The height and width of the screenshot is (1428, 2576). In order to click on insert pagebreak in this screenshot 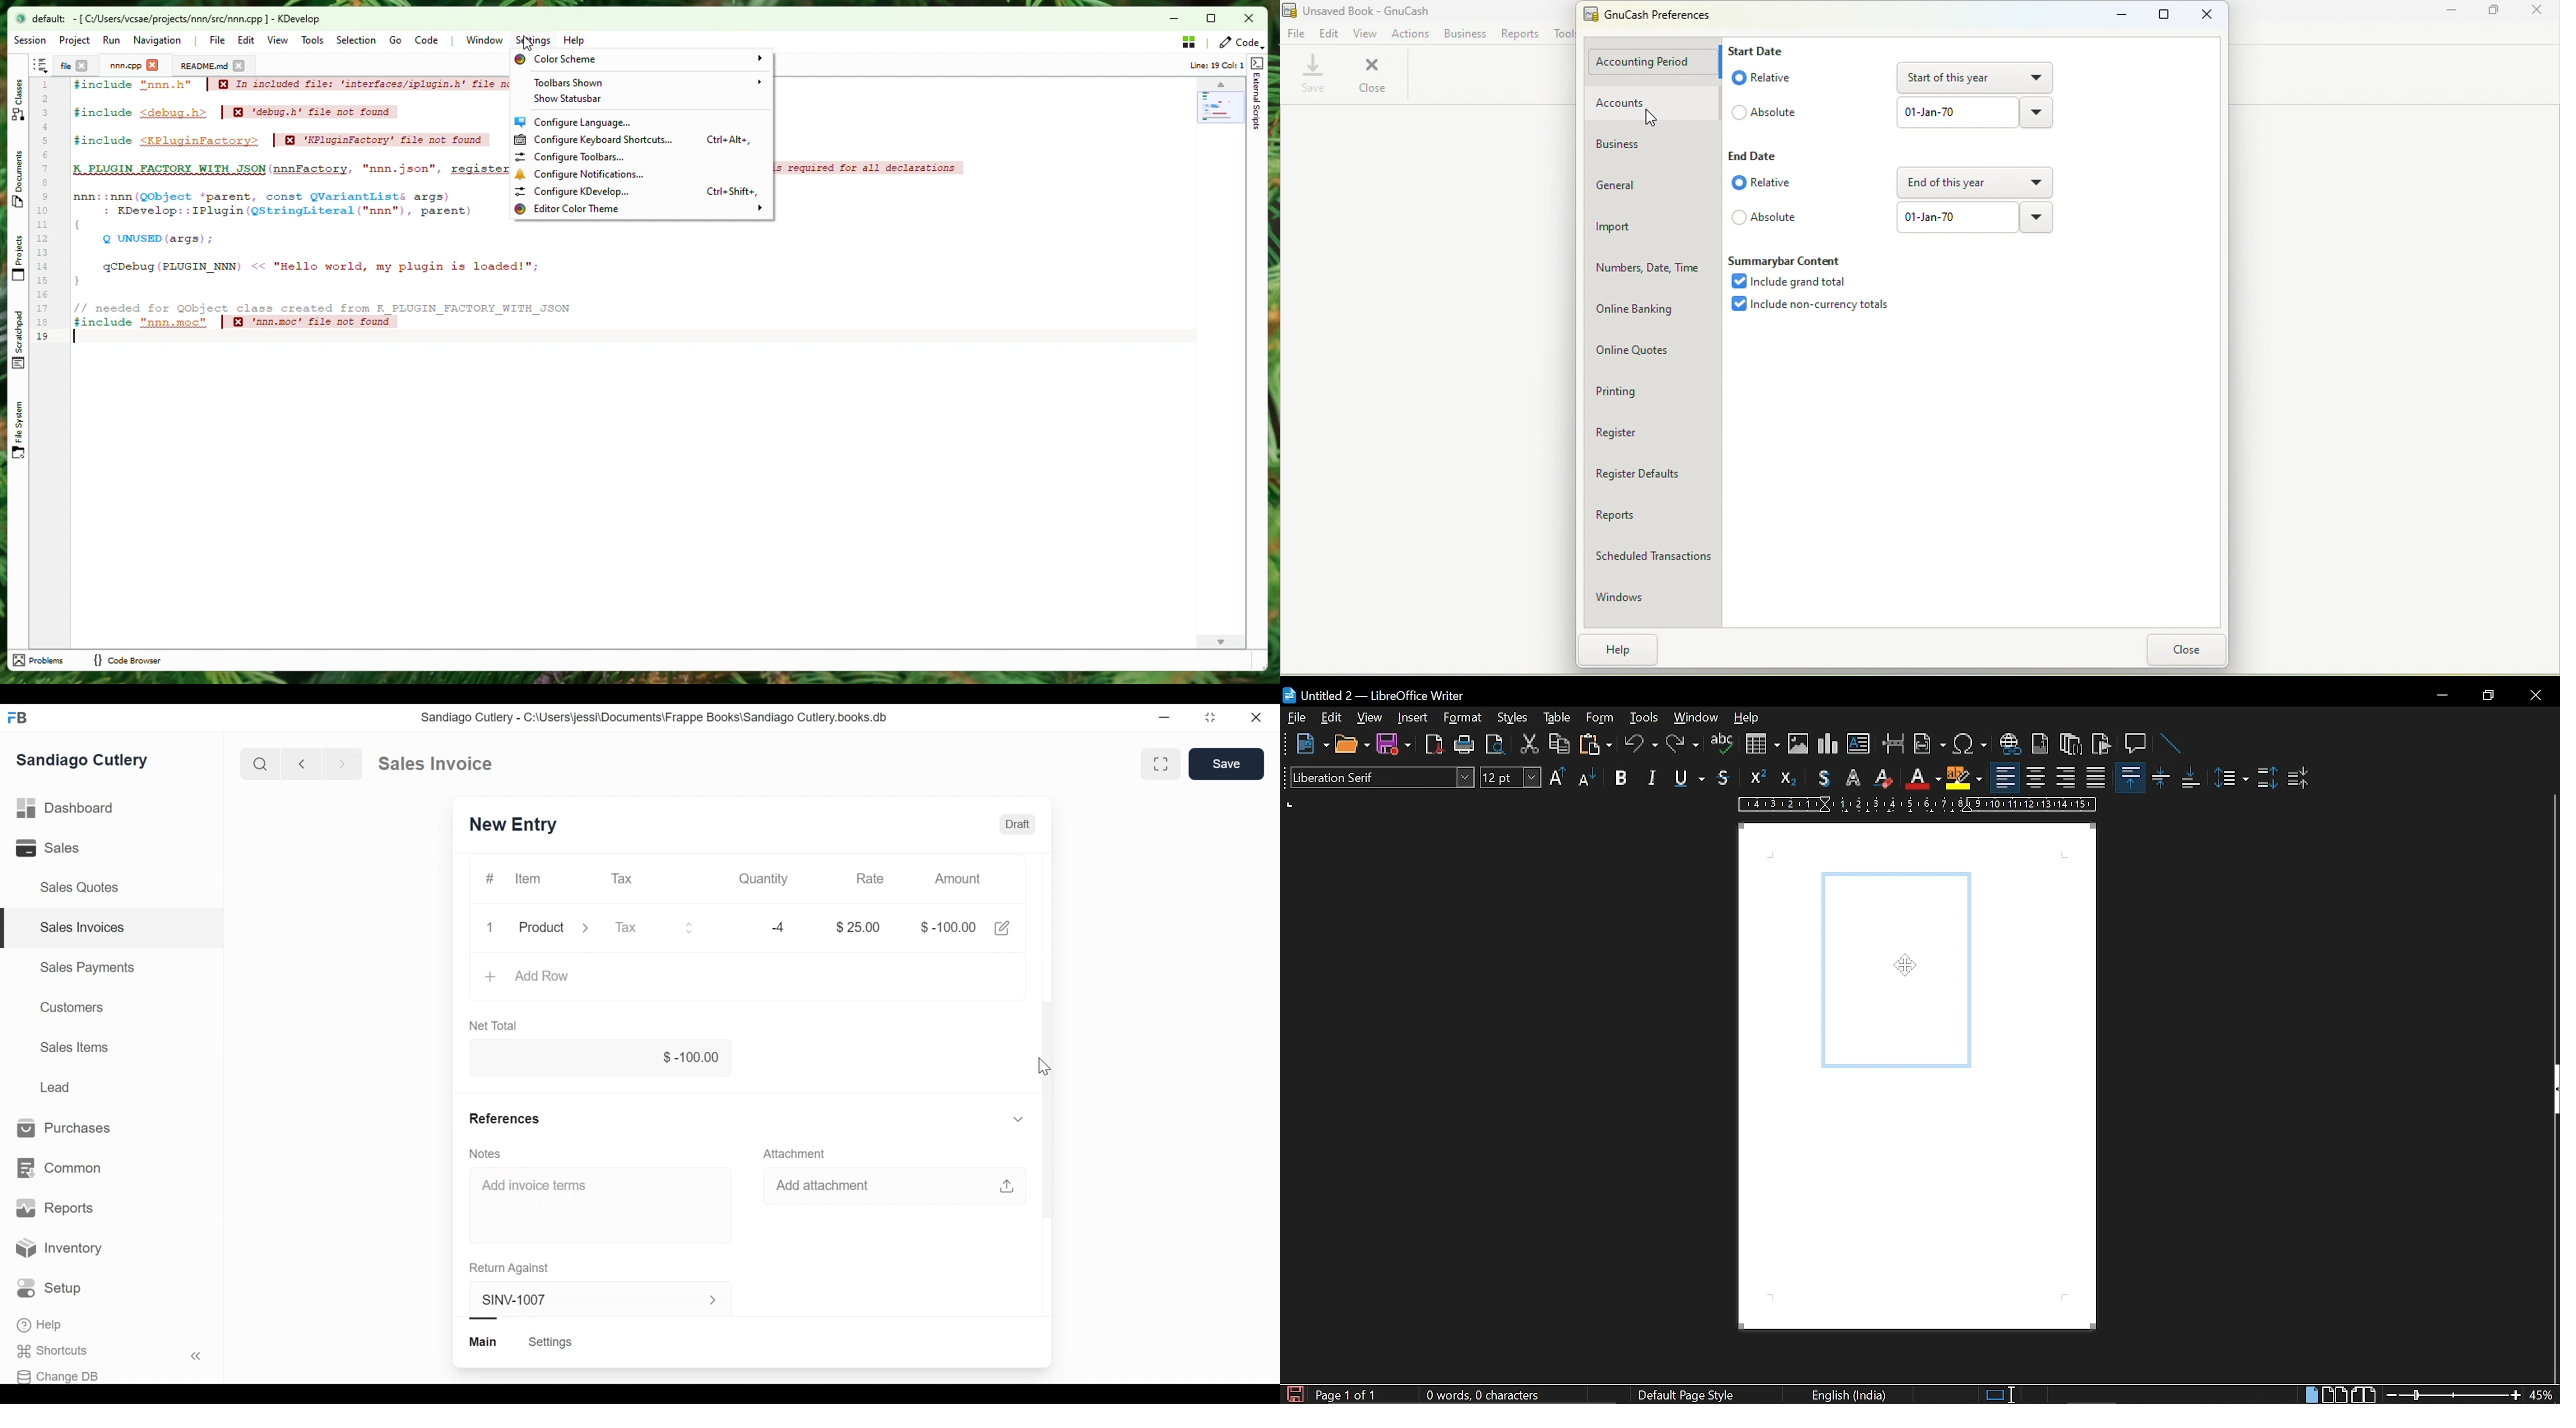, I will do `click(1894, 746)`.